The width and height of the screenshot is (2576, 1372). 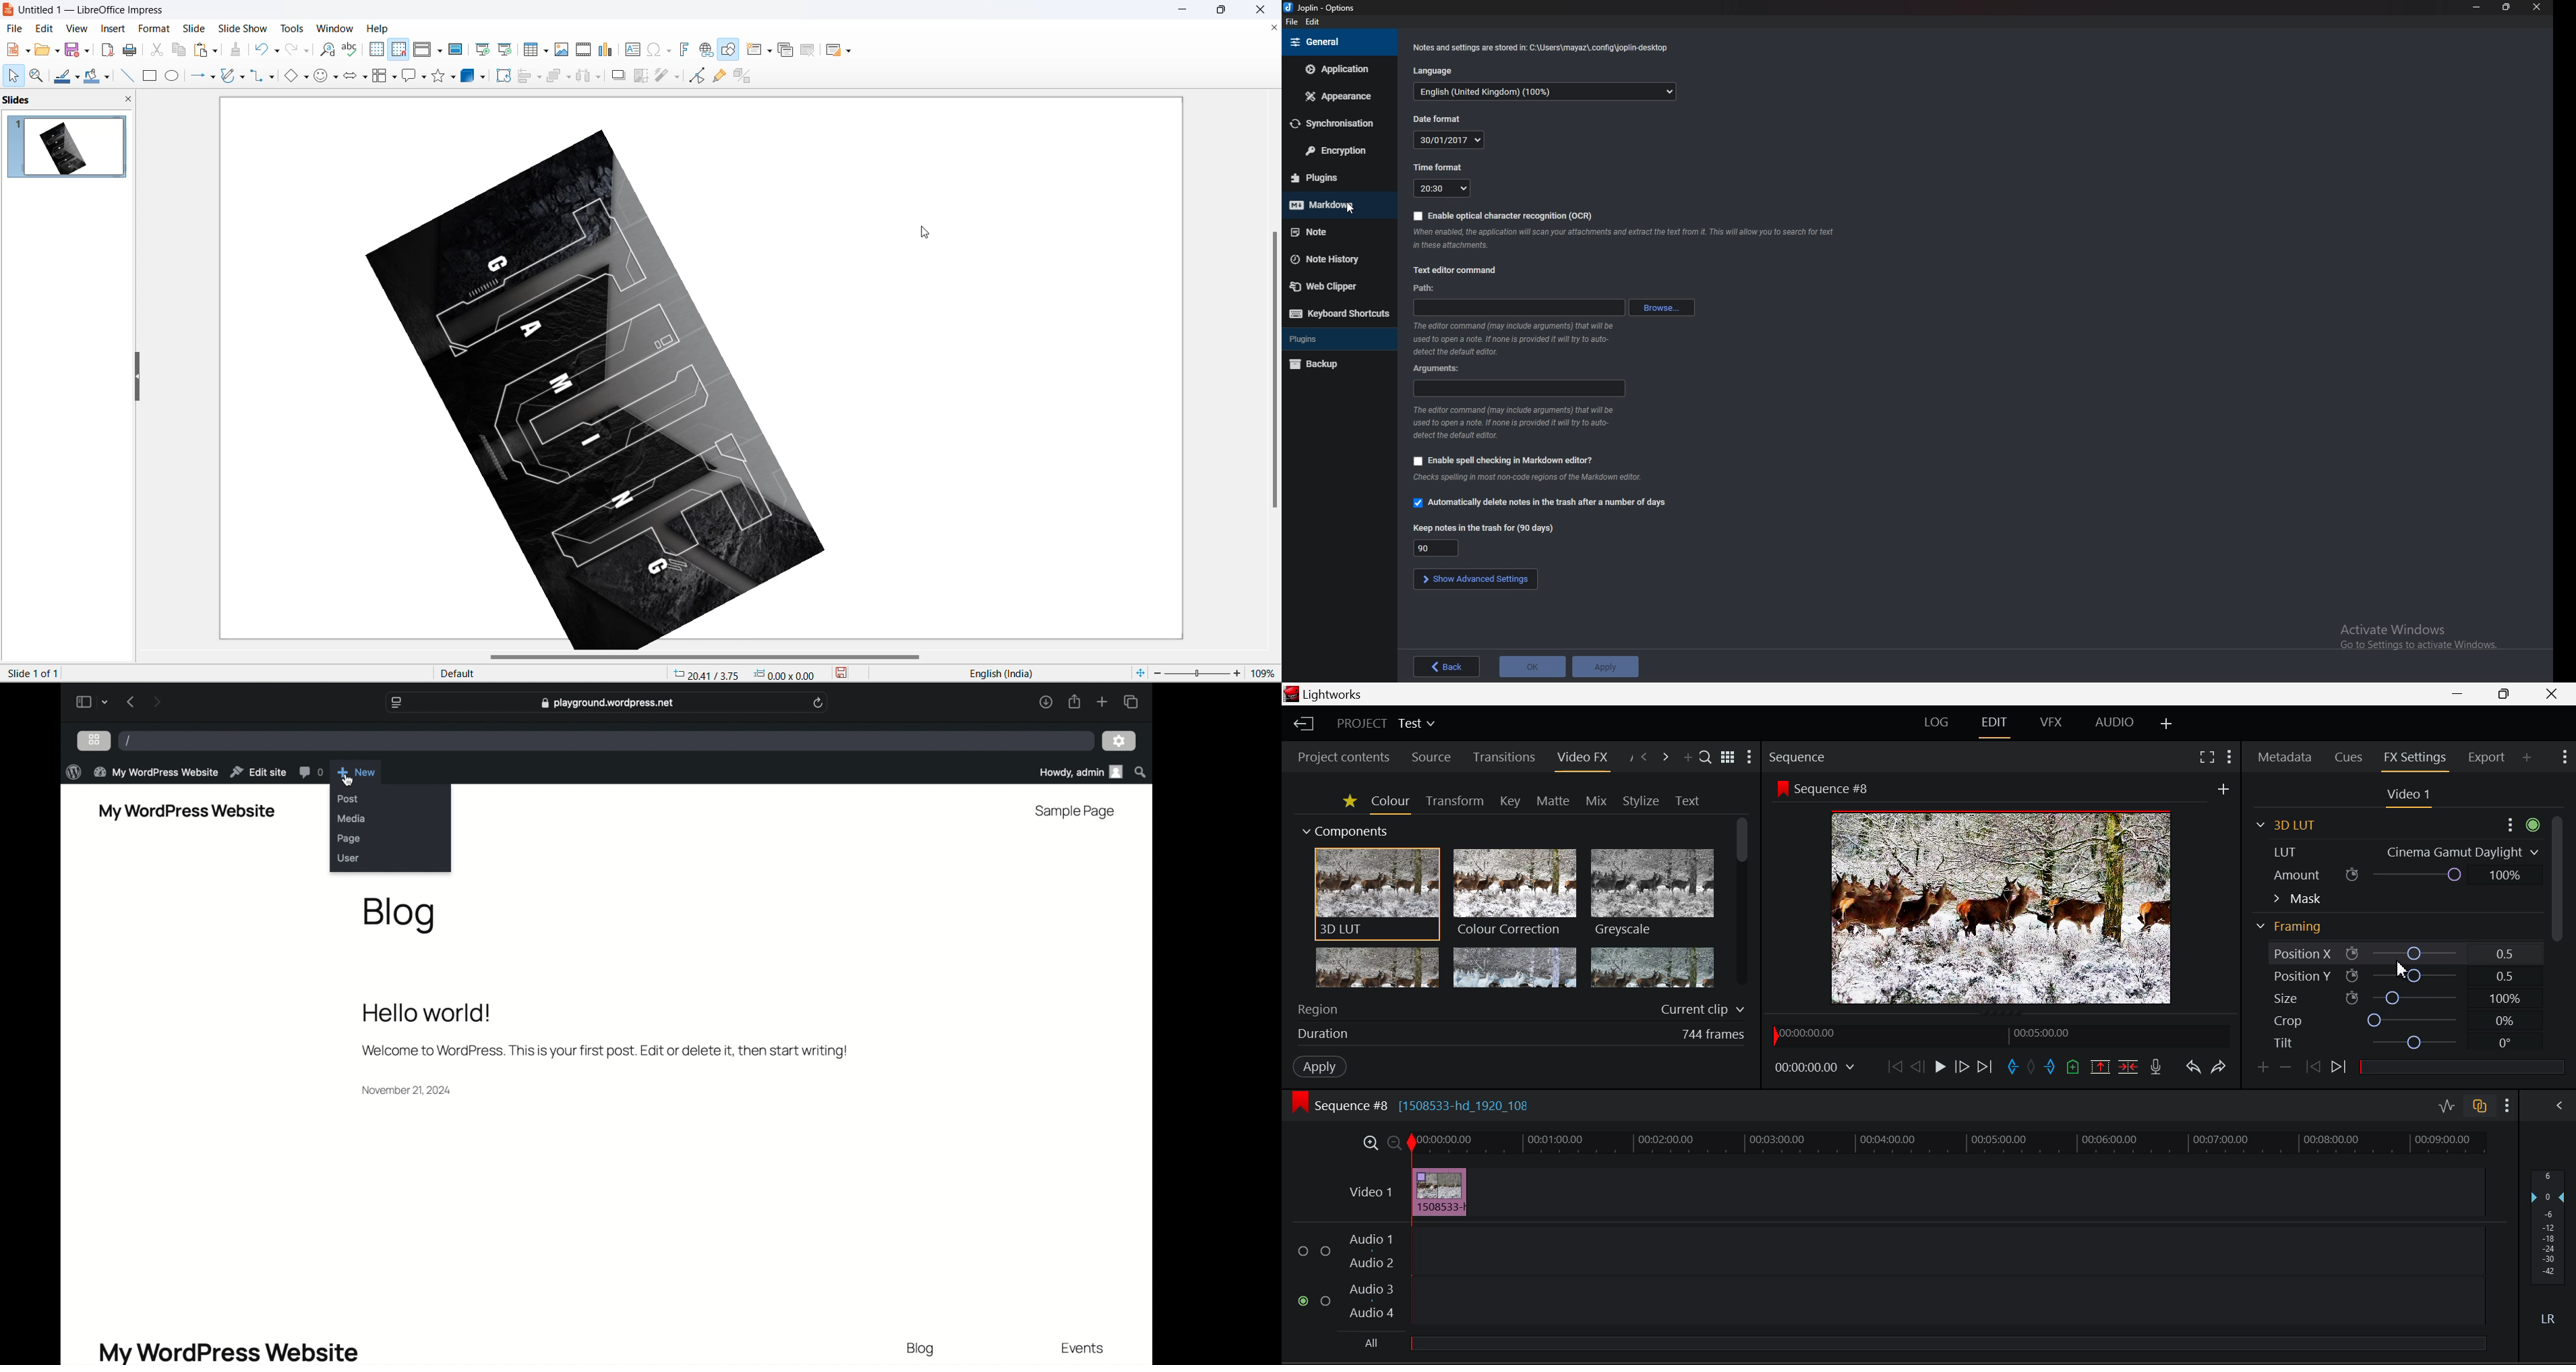 I want to click on flow chart options, so click(x=395, y=78).